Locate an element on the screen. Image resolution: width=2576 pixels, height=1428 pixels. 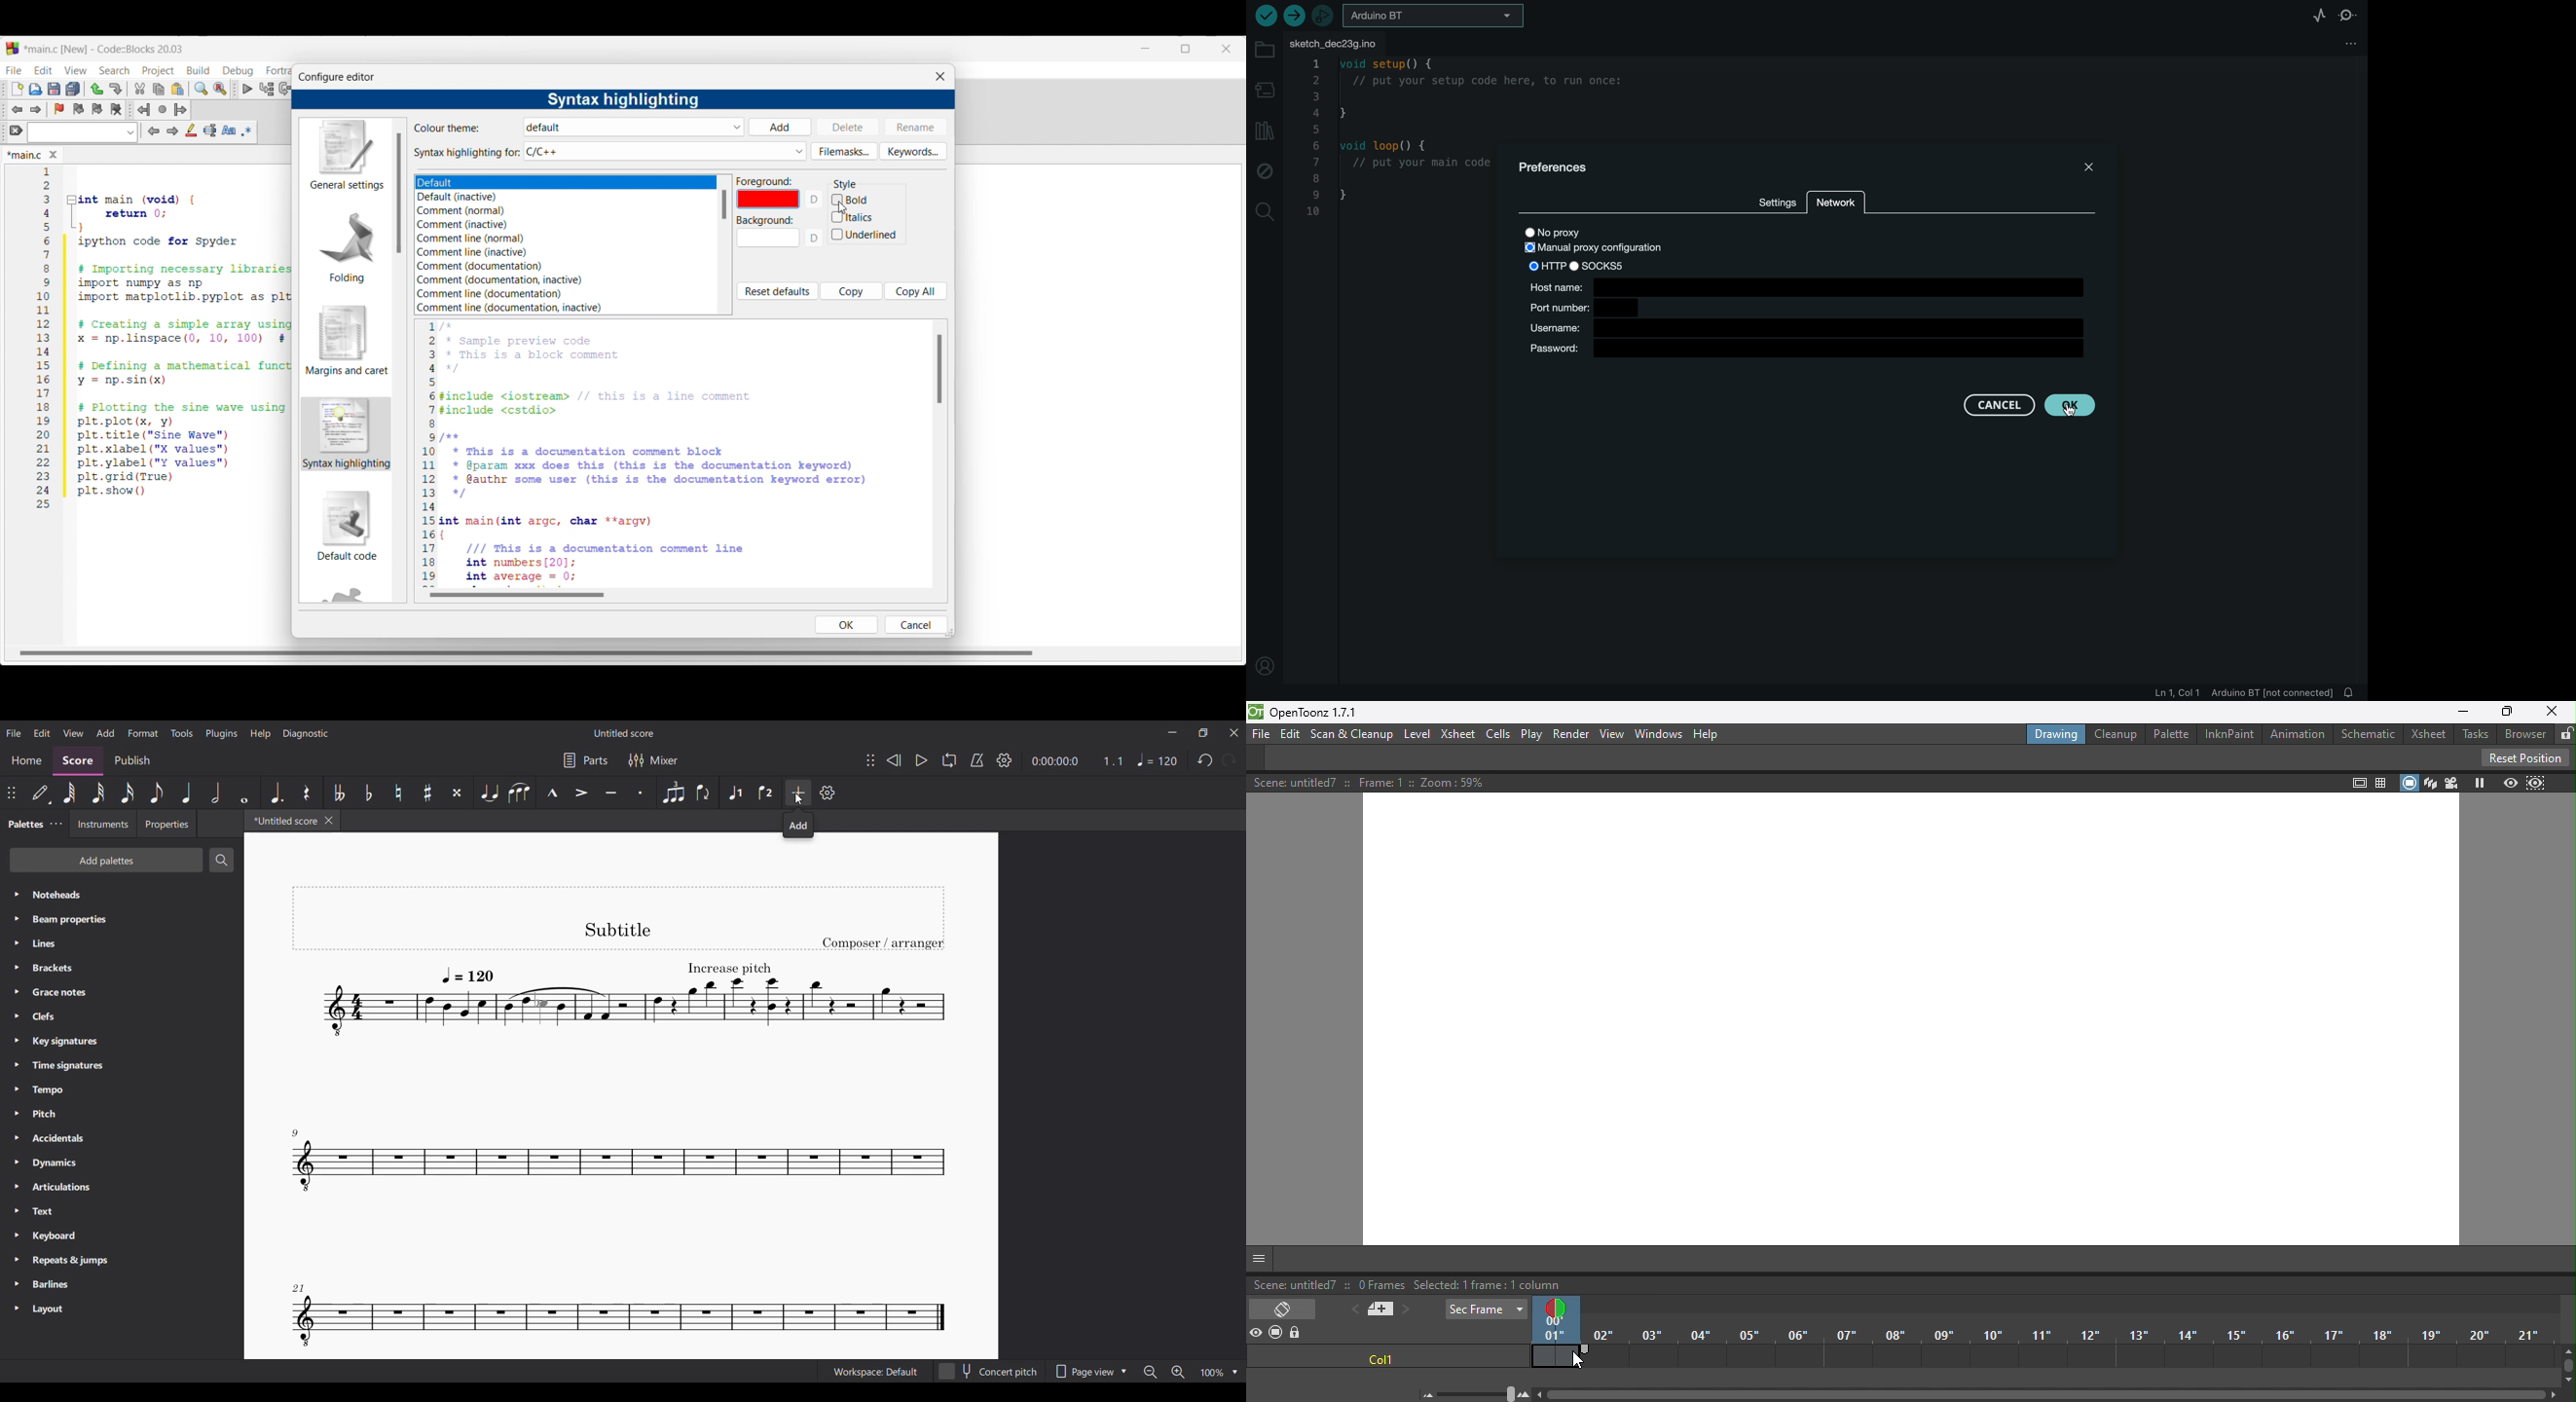
Diagnostic menu is located at coordinates (306, 733).